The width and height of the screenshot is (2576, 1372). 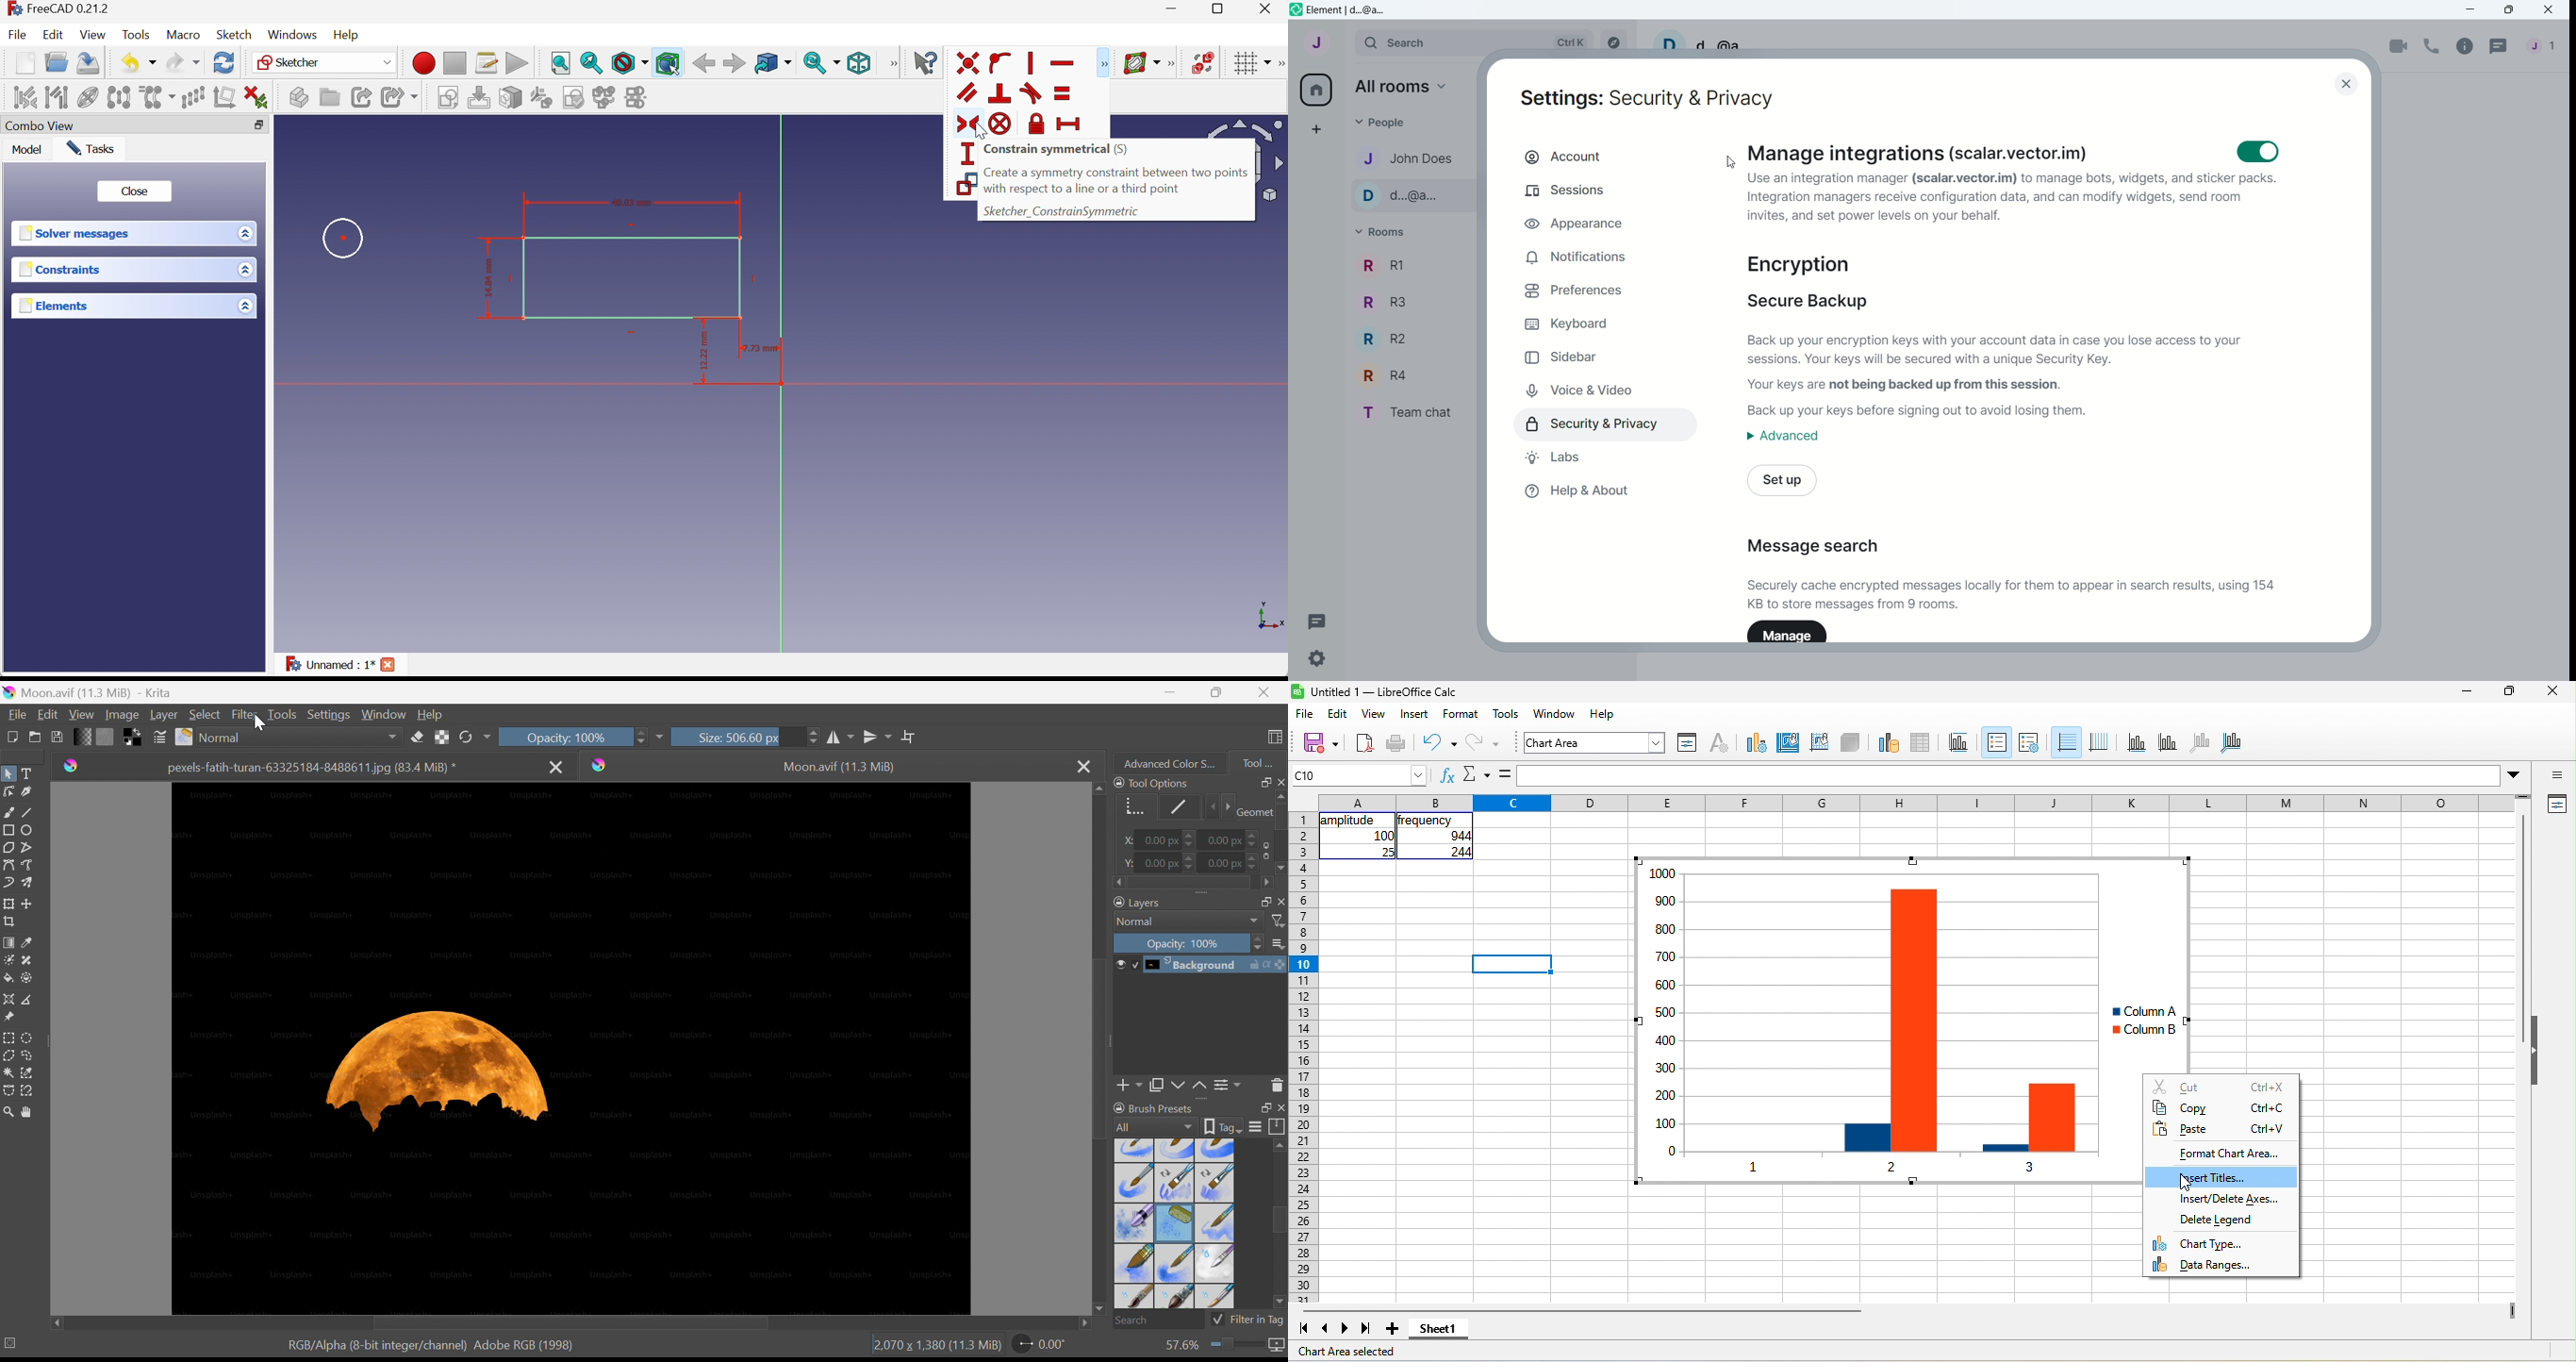 I want to click on Horizontal mirror tool, so click(x=840, y=737).